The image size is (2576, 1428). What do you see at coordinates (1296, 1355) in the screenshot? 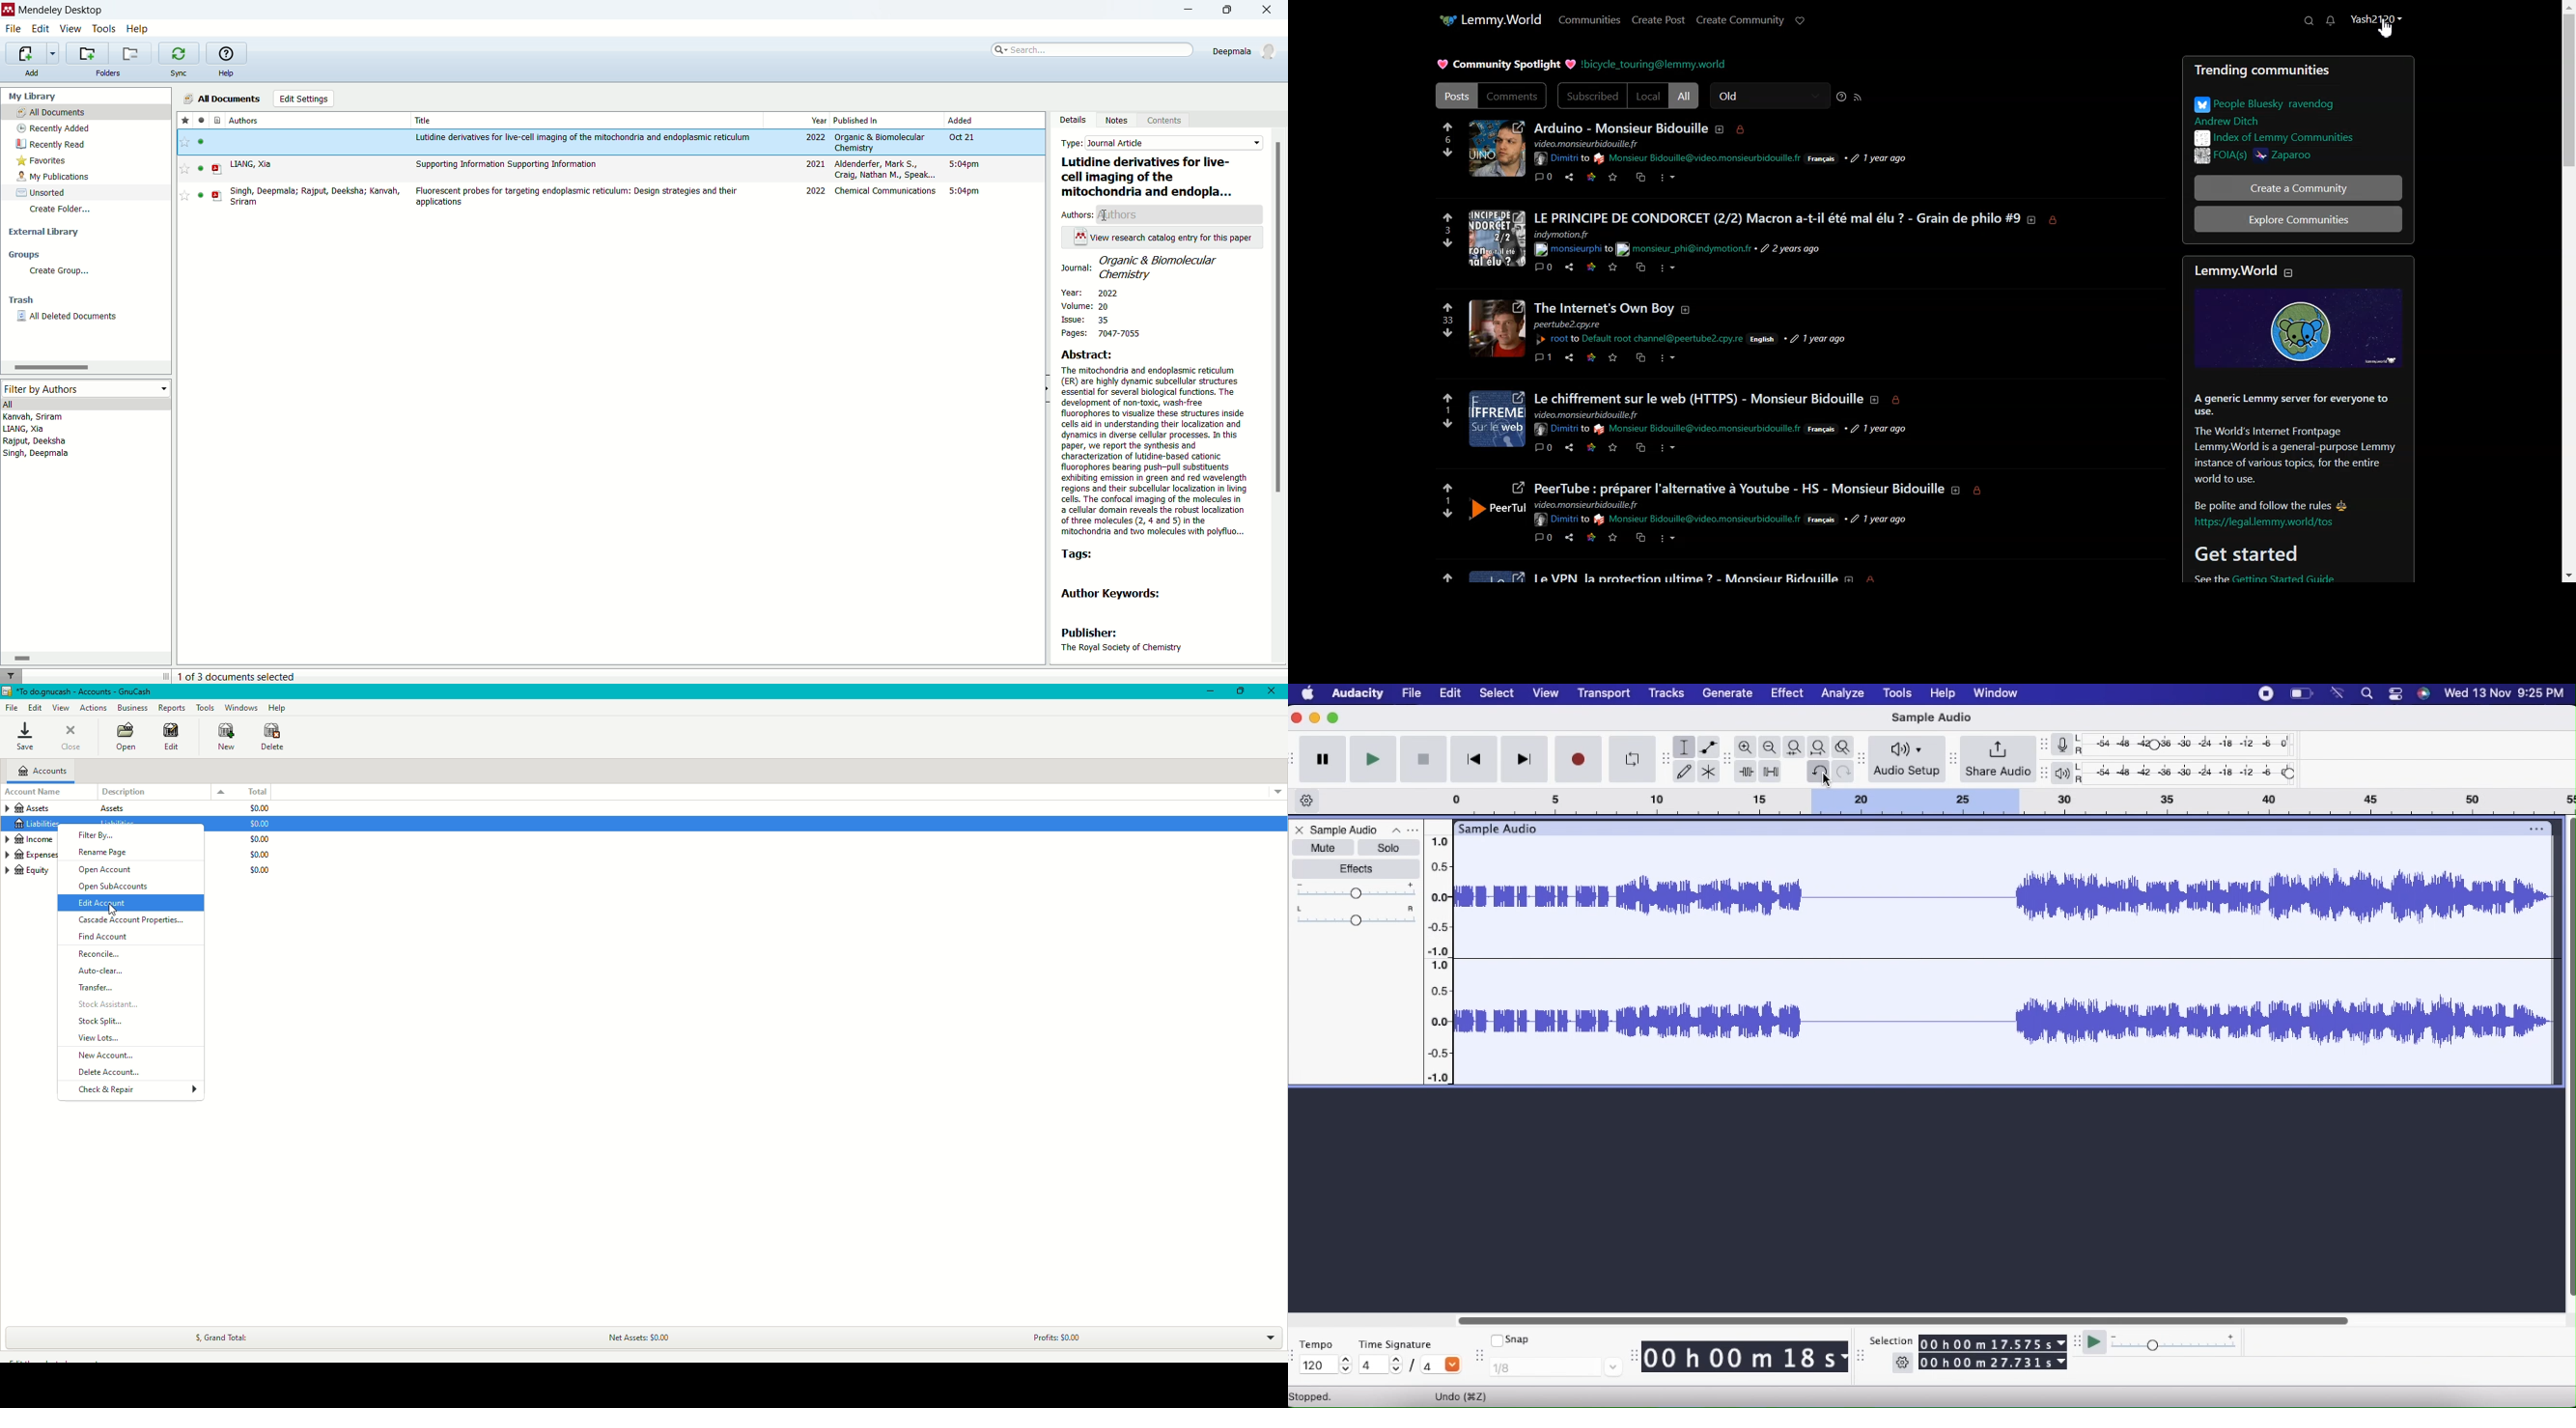
I see `move toolbar` at bounding box center [1296, 1355].